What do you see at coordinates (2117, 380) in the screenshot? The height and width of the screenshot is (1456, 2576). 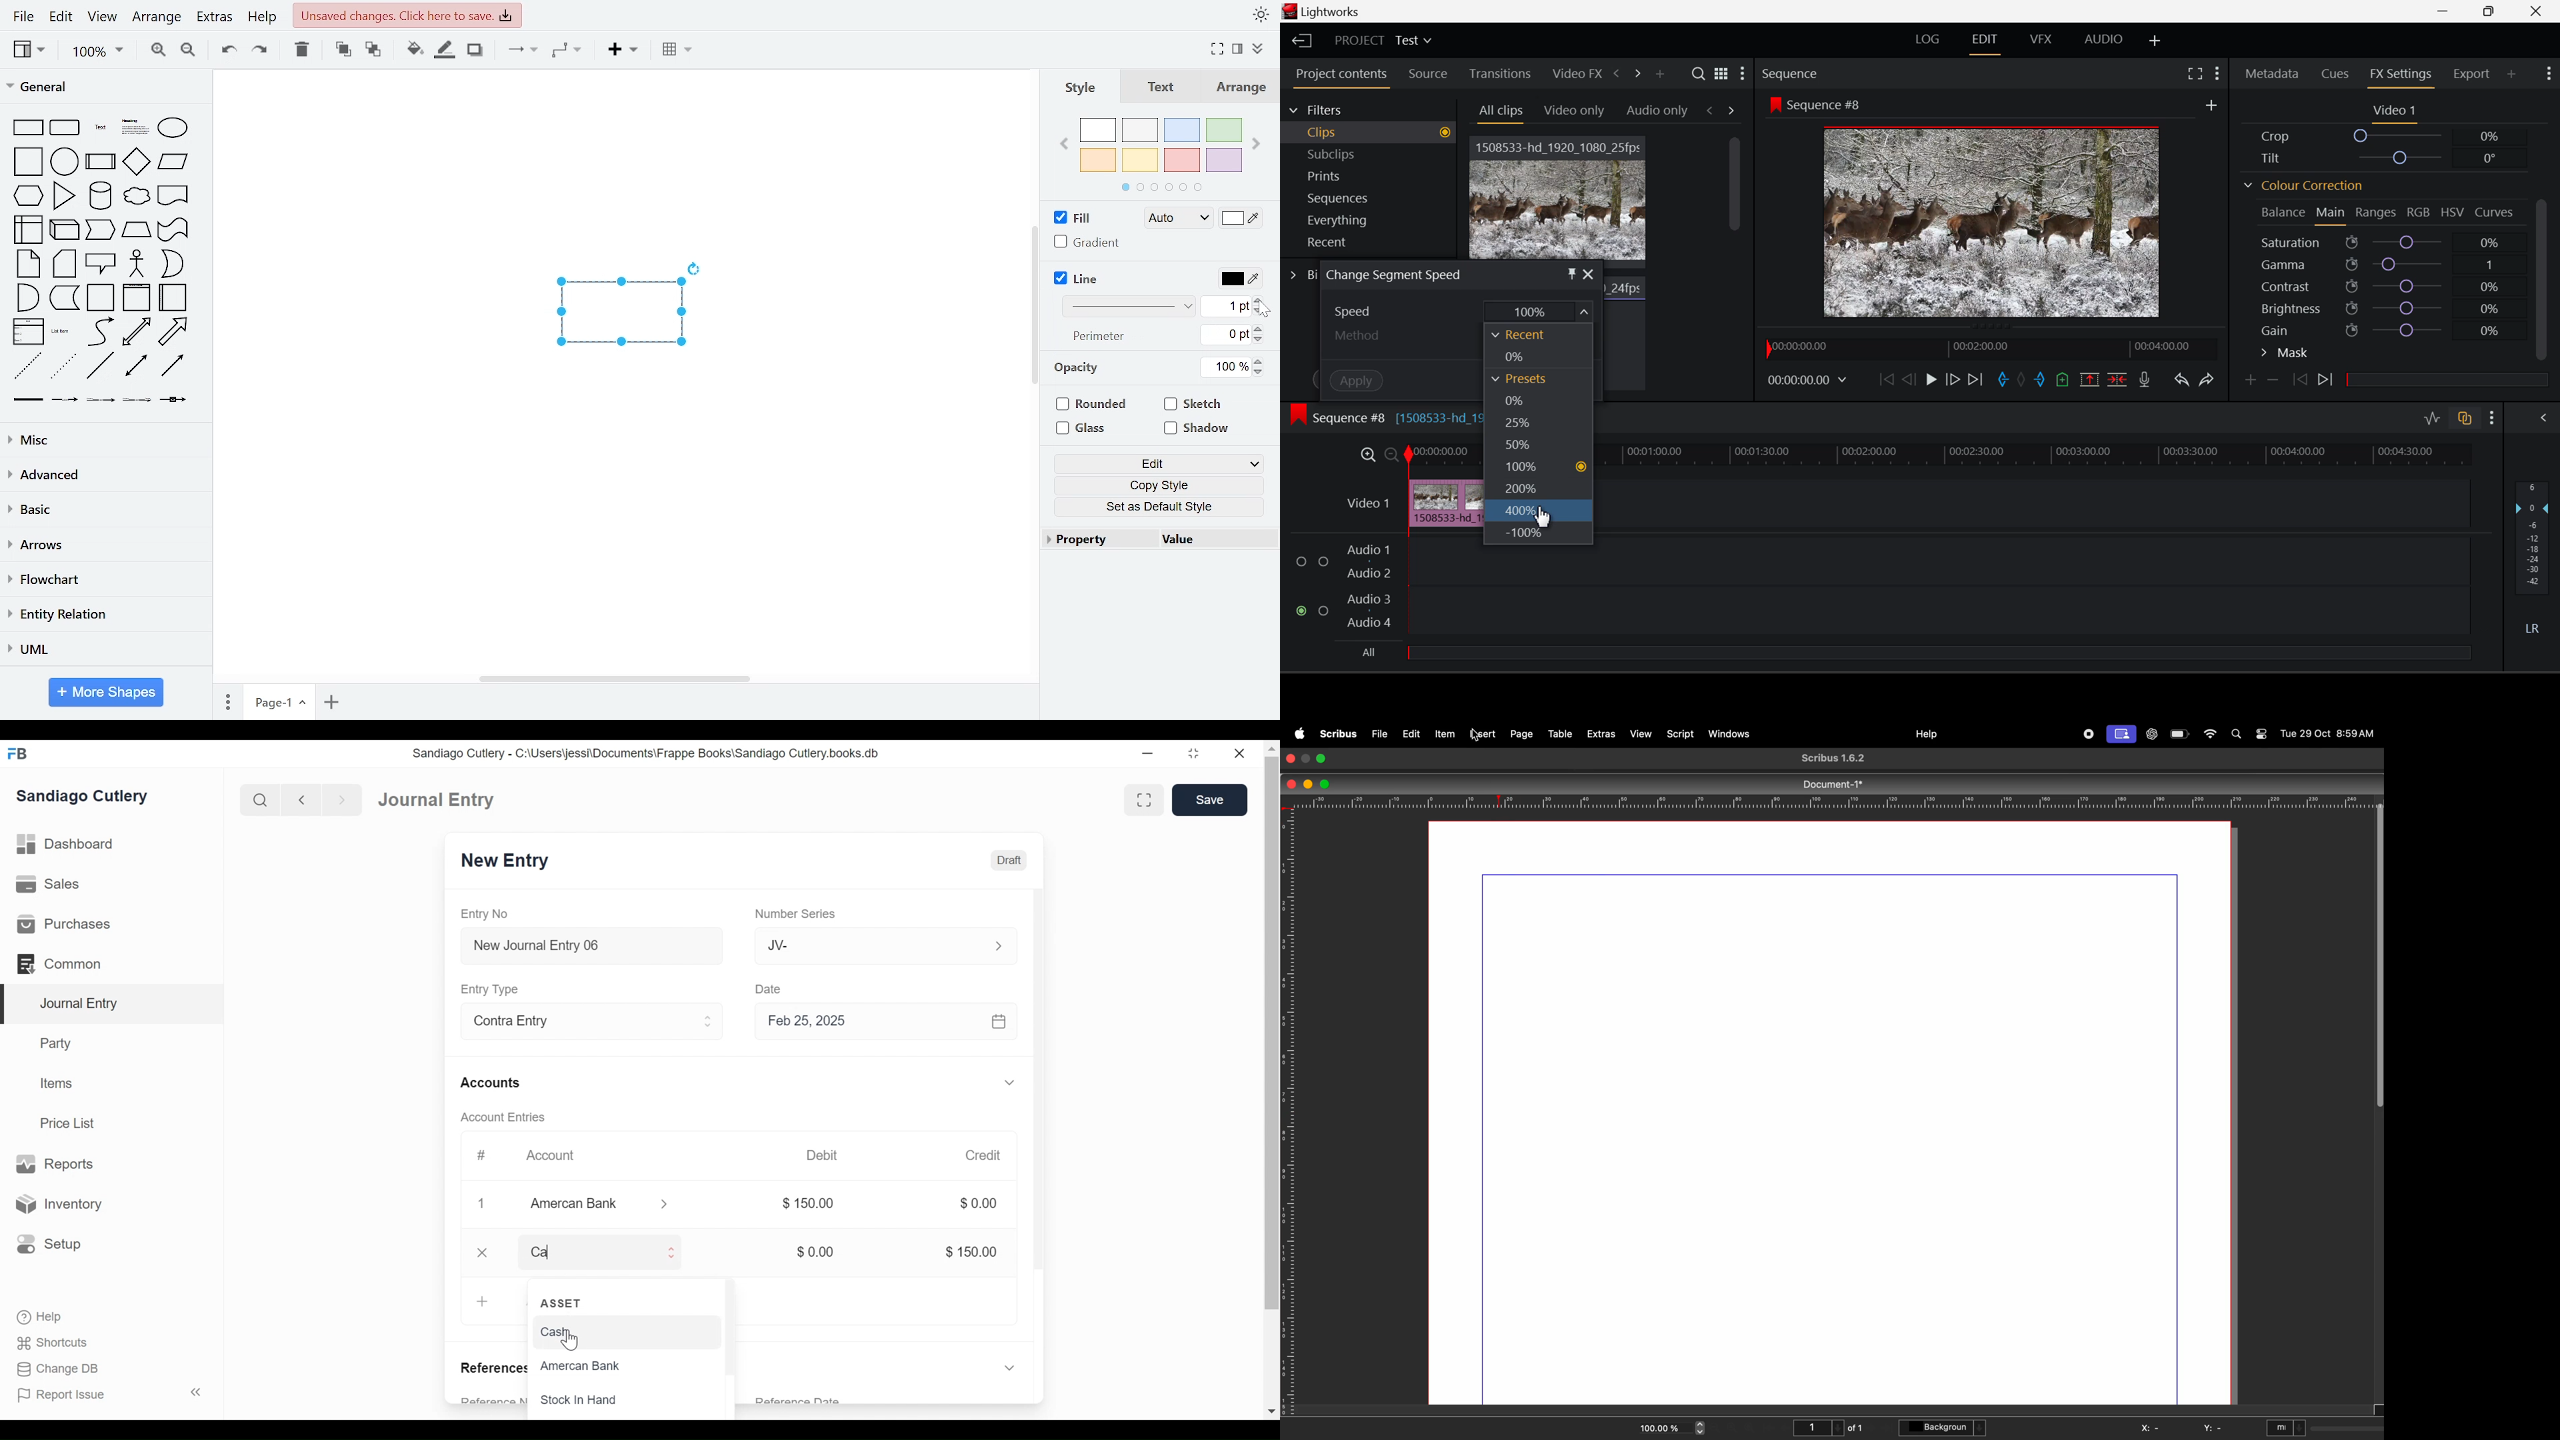 I see `Delete/Cut` at bounding box center [2117, 380].